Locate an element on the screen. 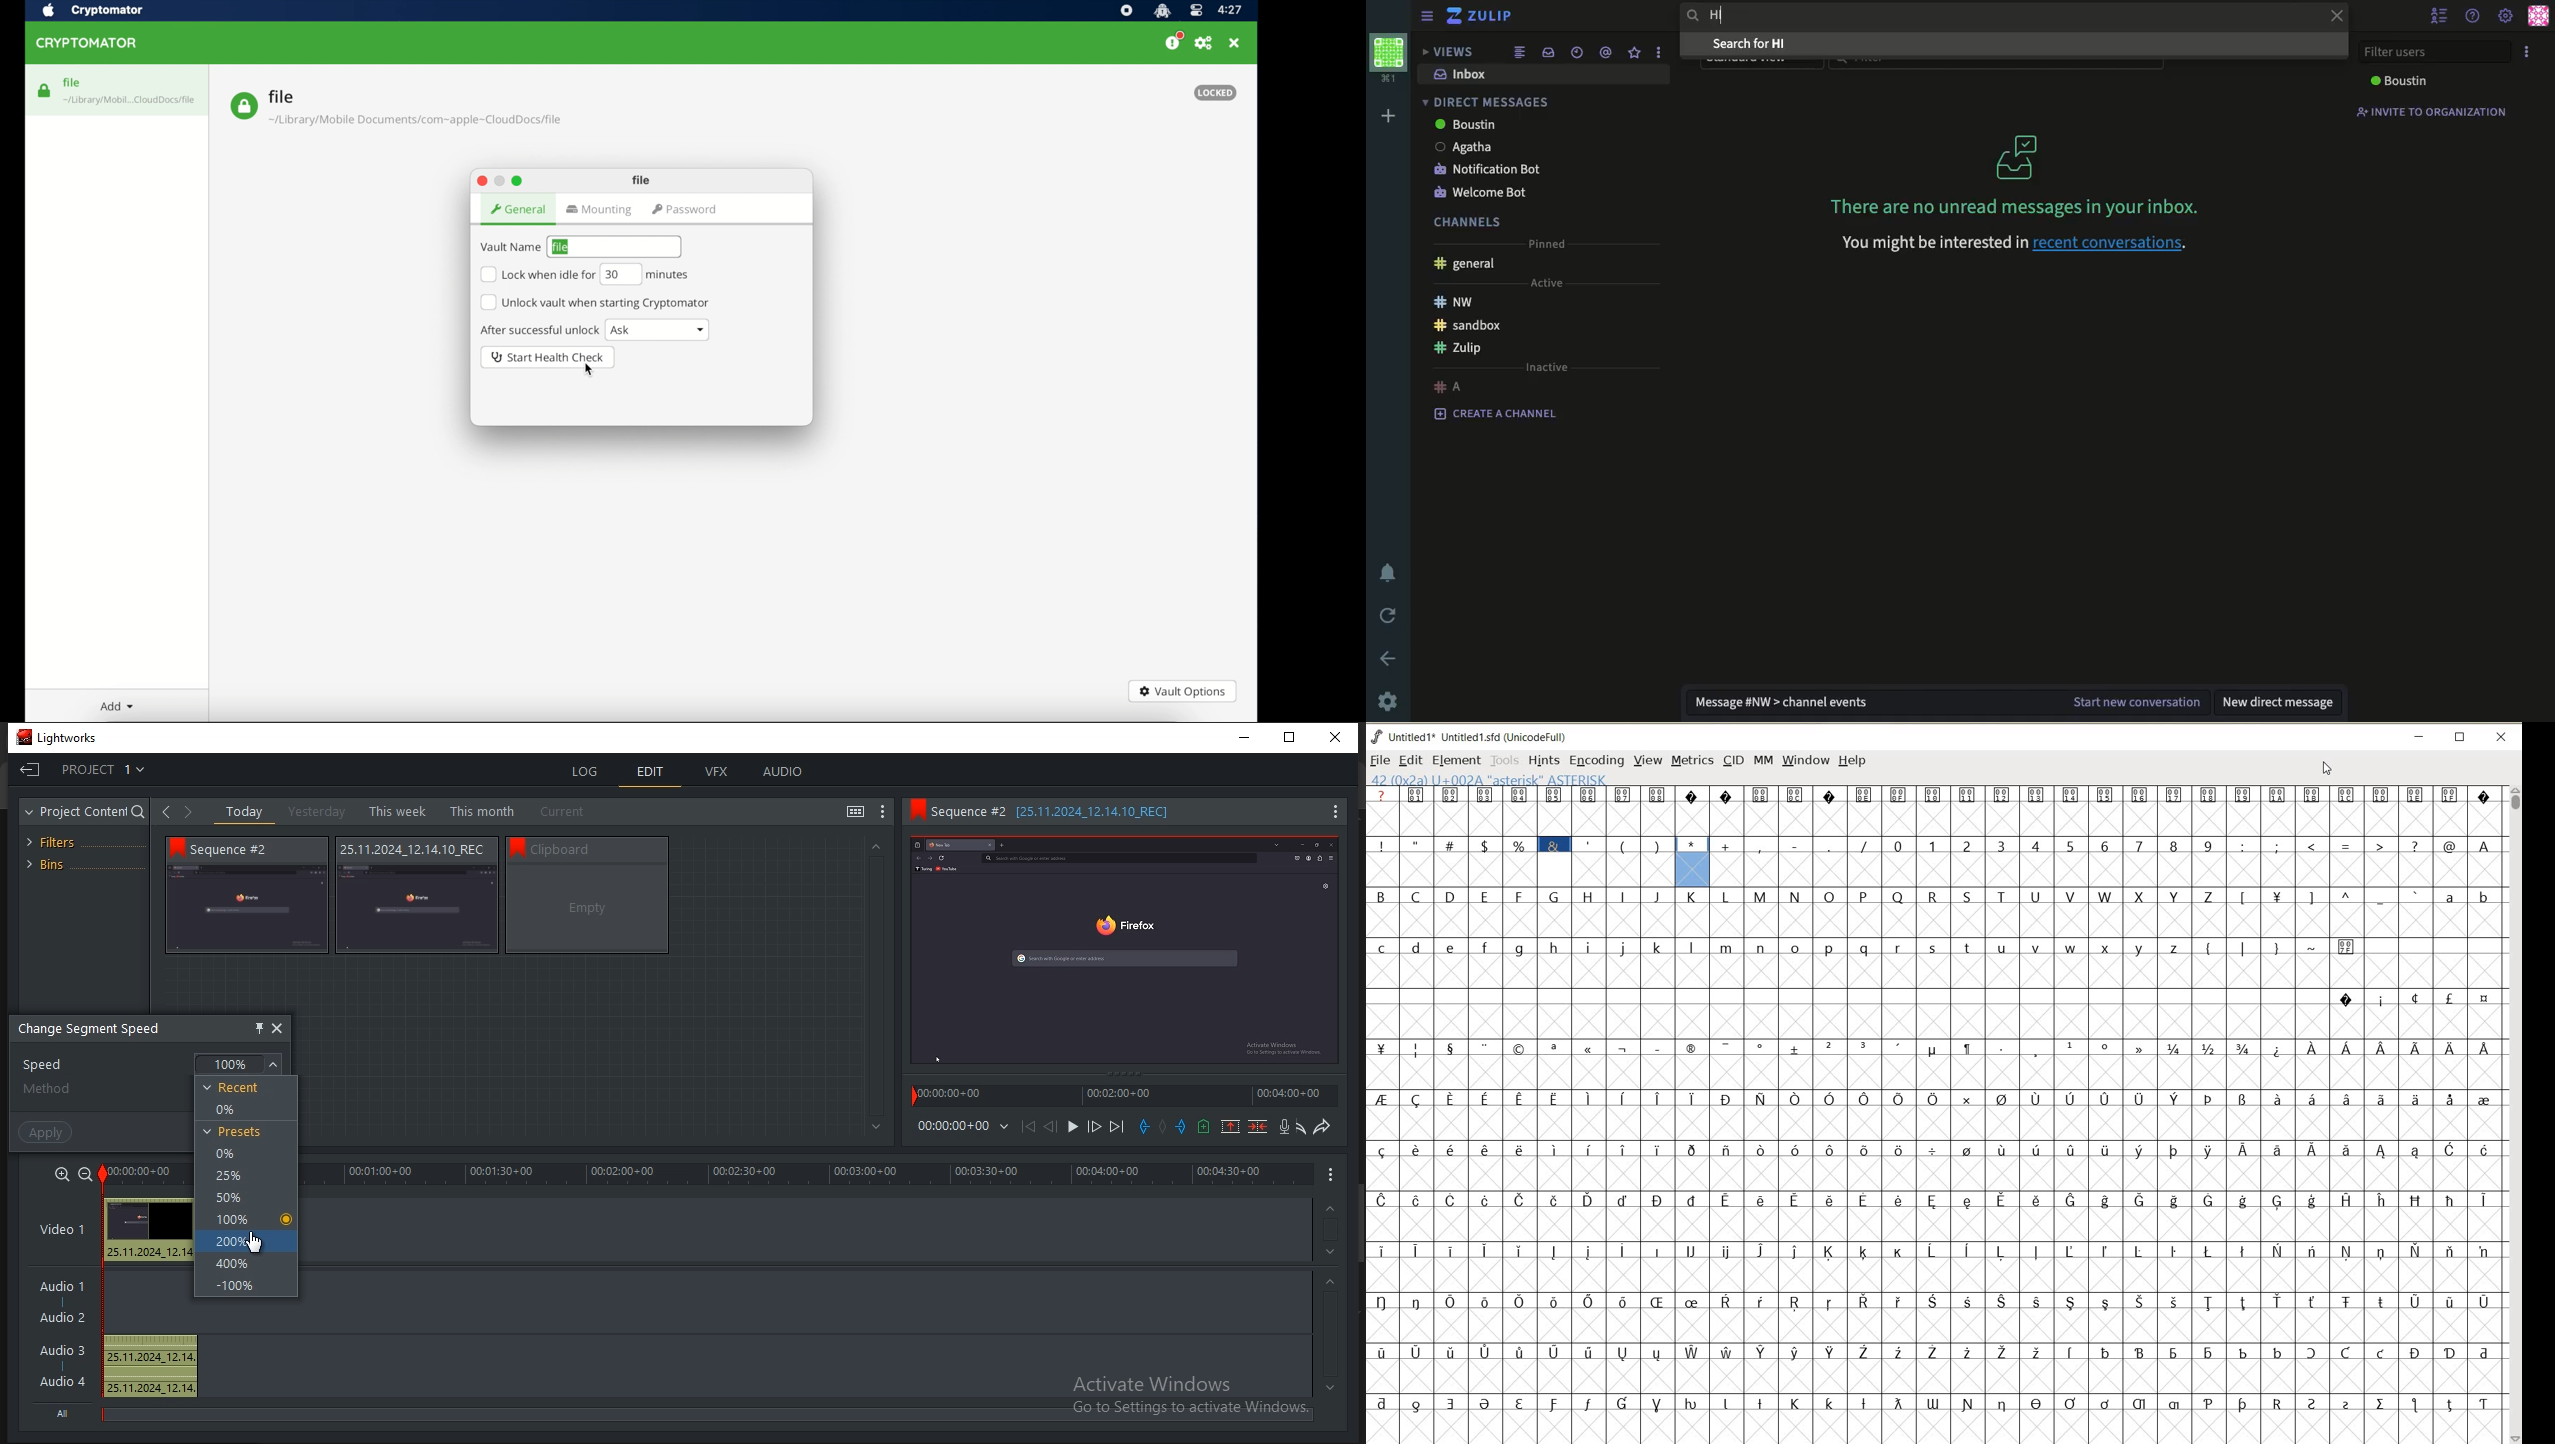 The width and height of the screenshot is (2576, 1456). HELP is located at coordinates (1852, 761).